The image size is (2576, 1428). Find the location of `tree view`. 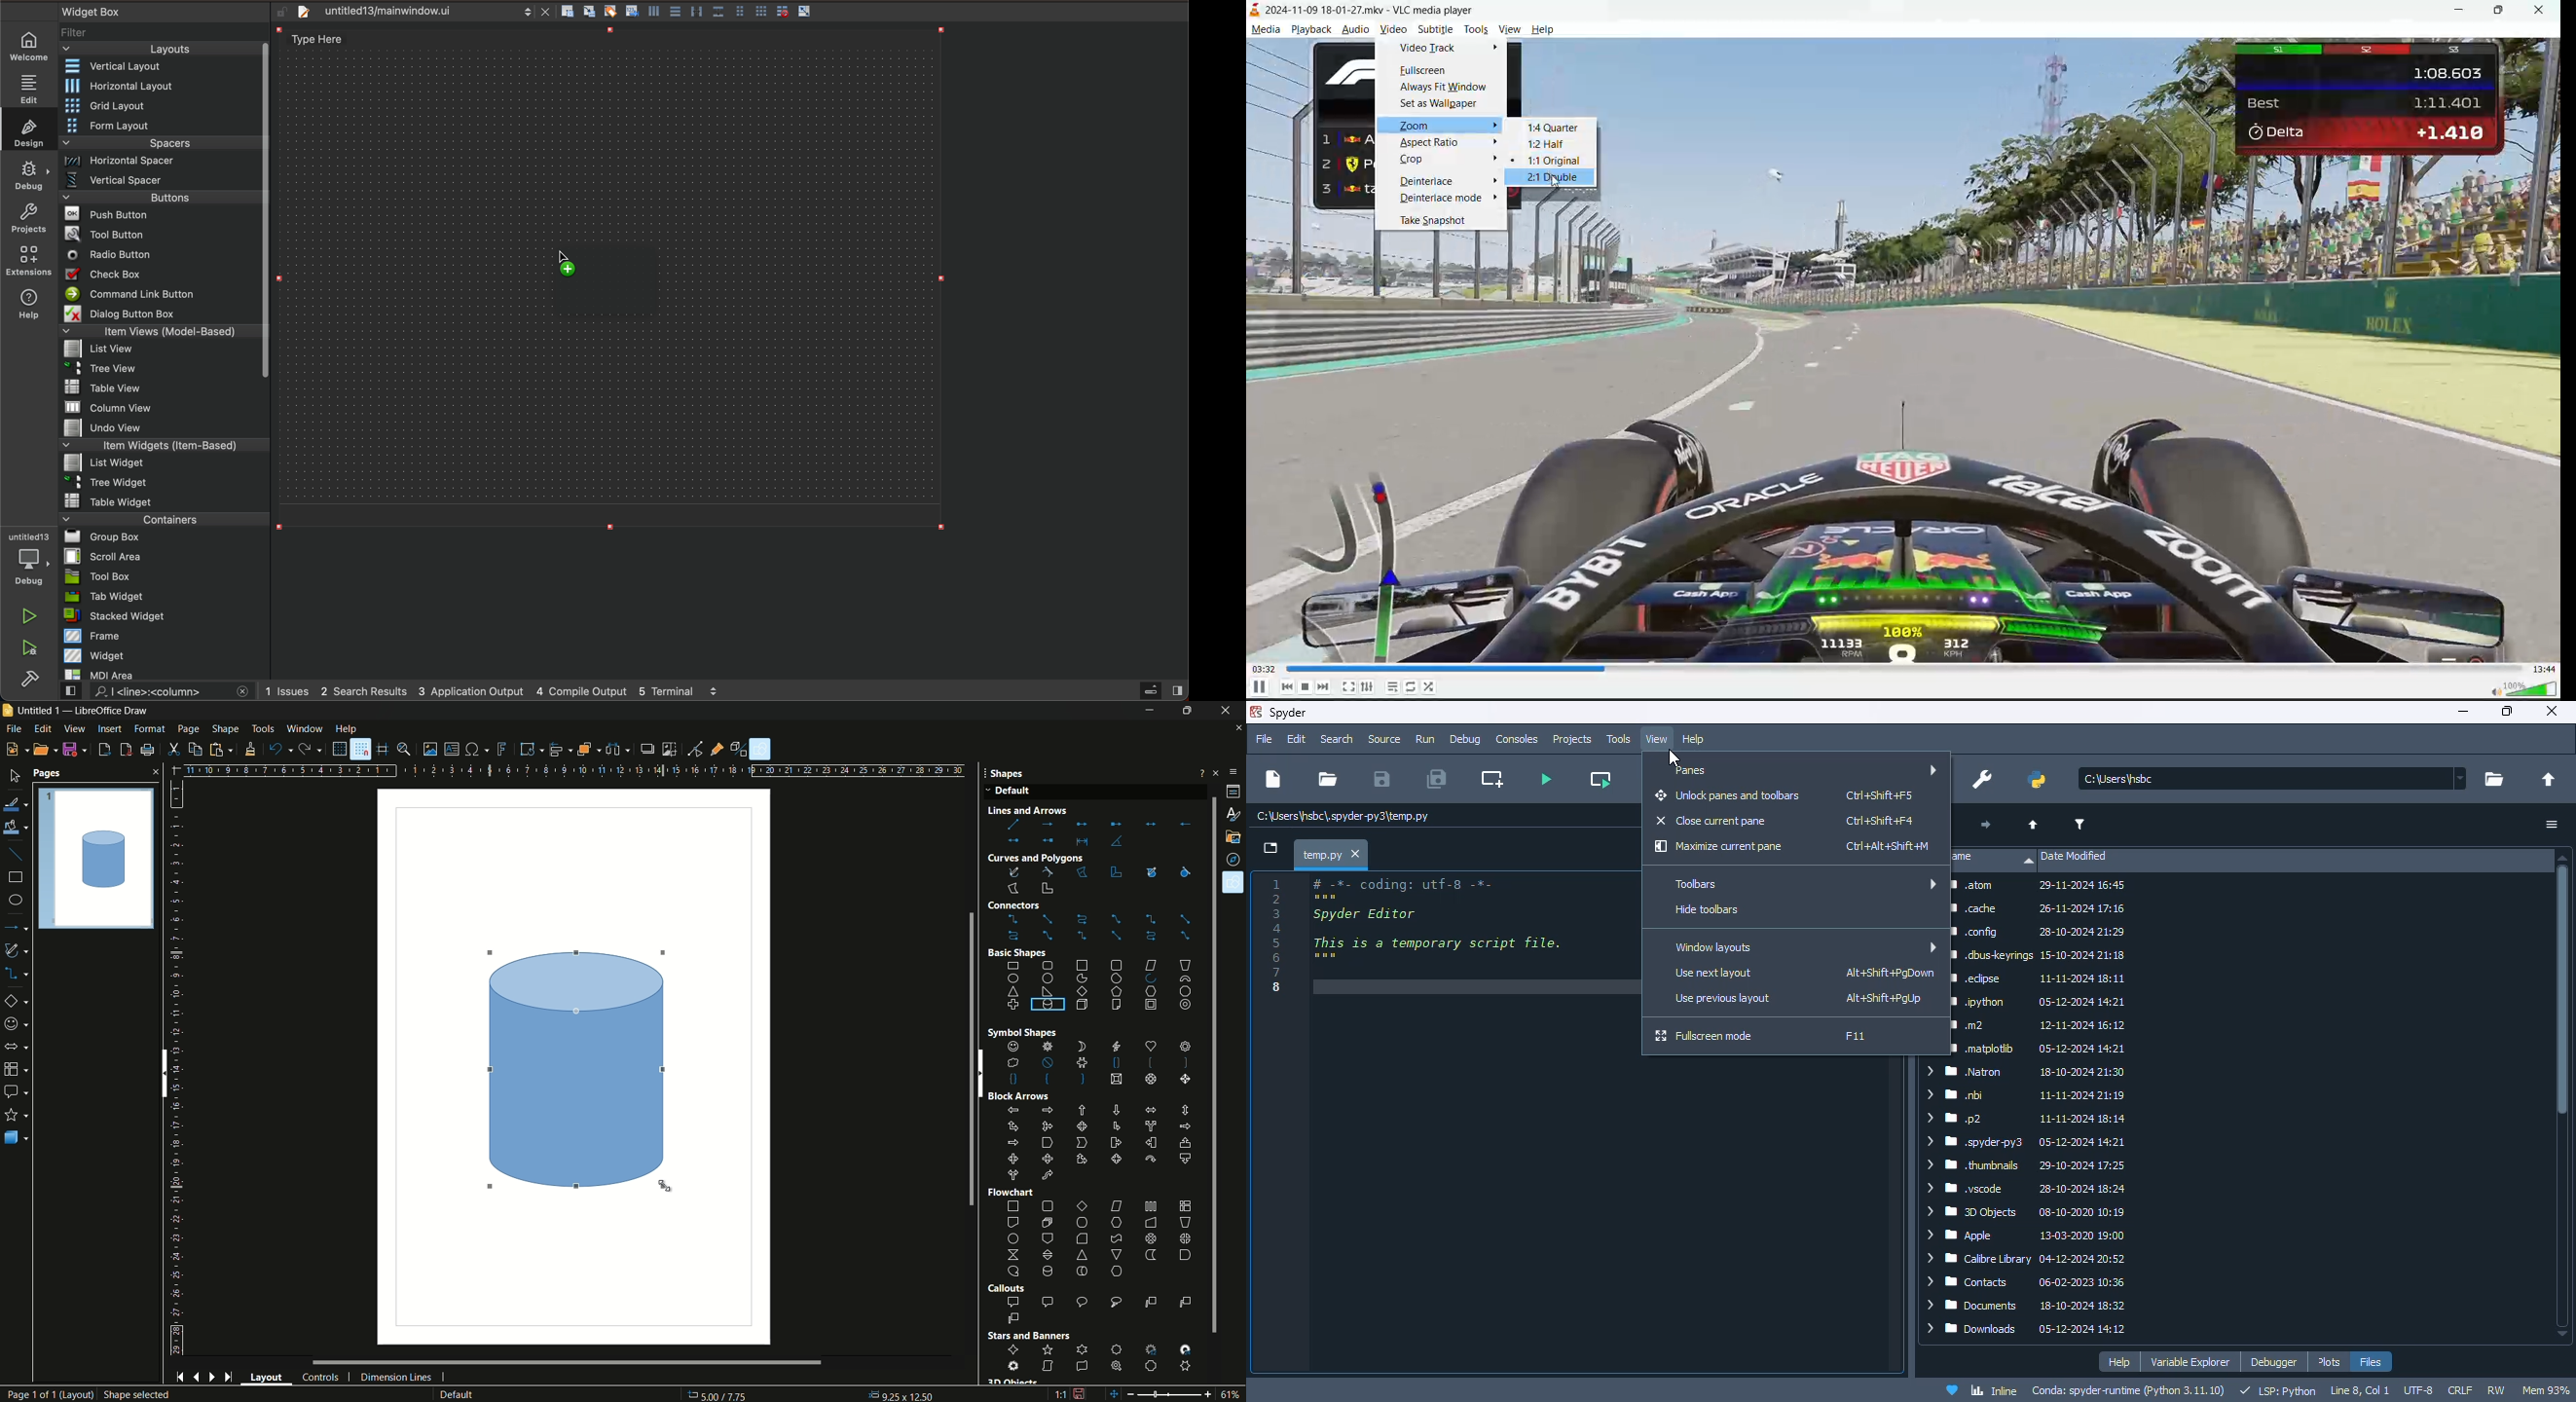

tree view is located at coordinates (162, 369).